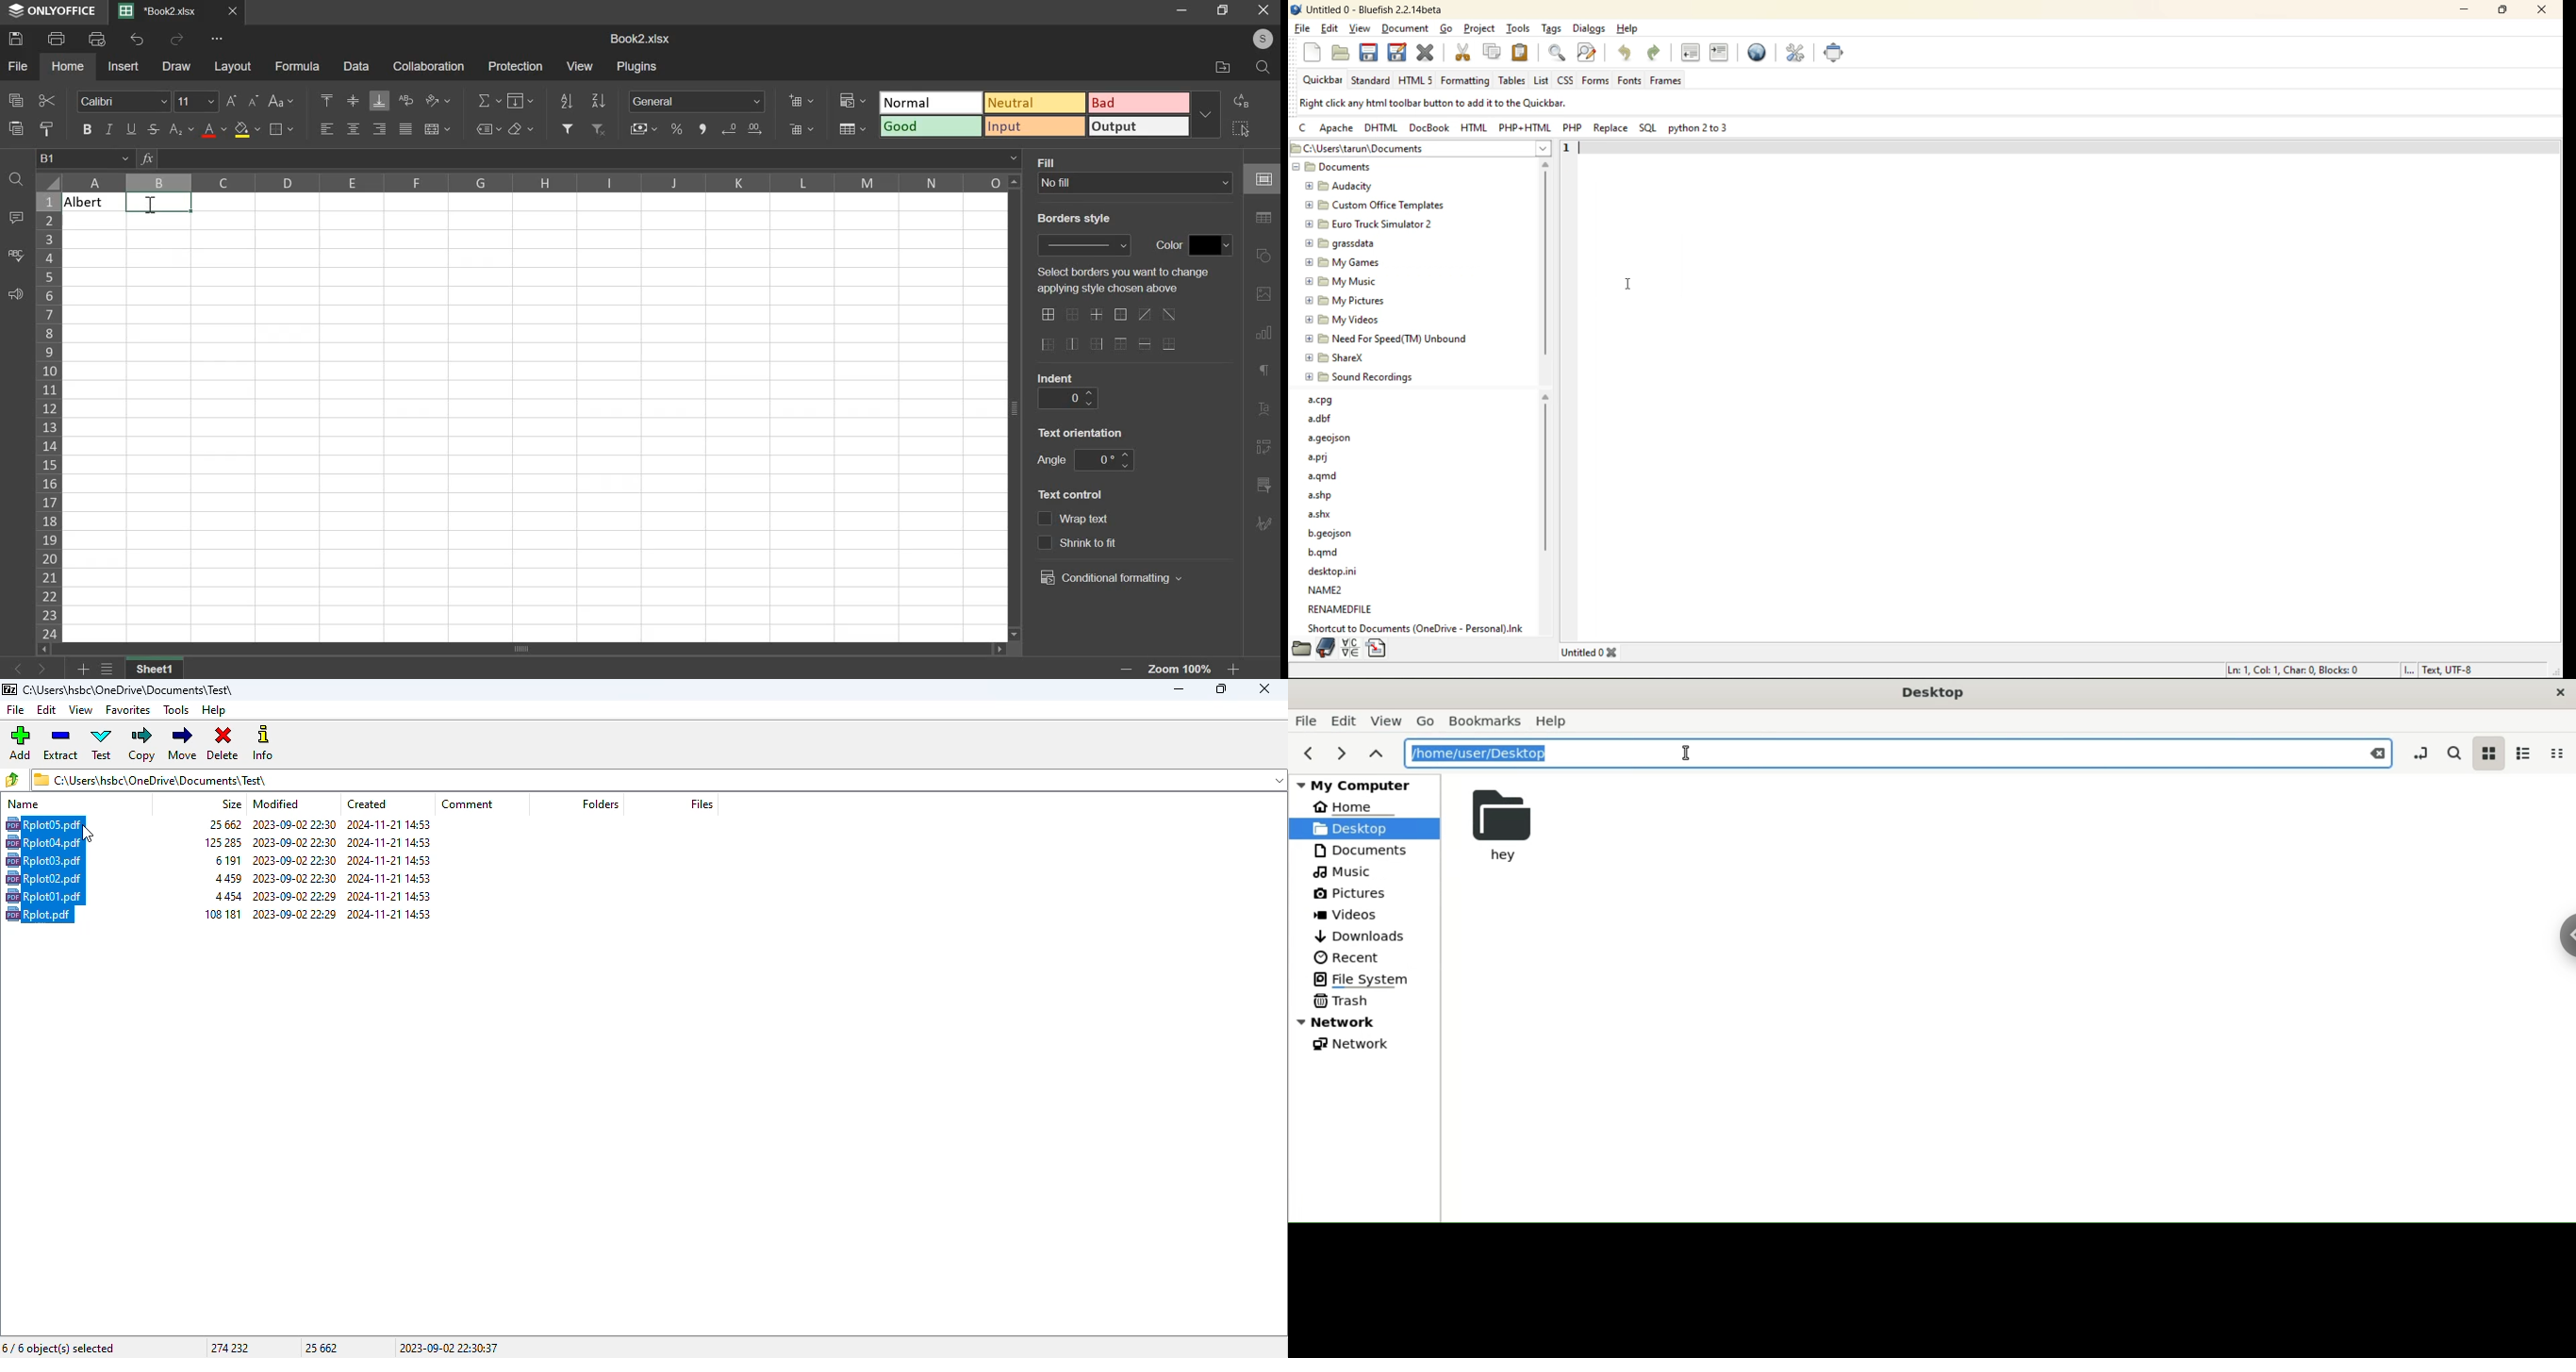  What do you see at coordinates (1019, 407) in the screenshot?
I see `verticle scroll bar` at bounding box center [1019, 407].